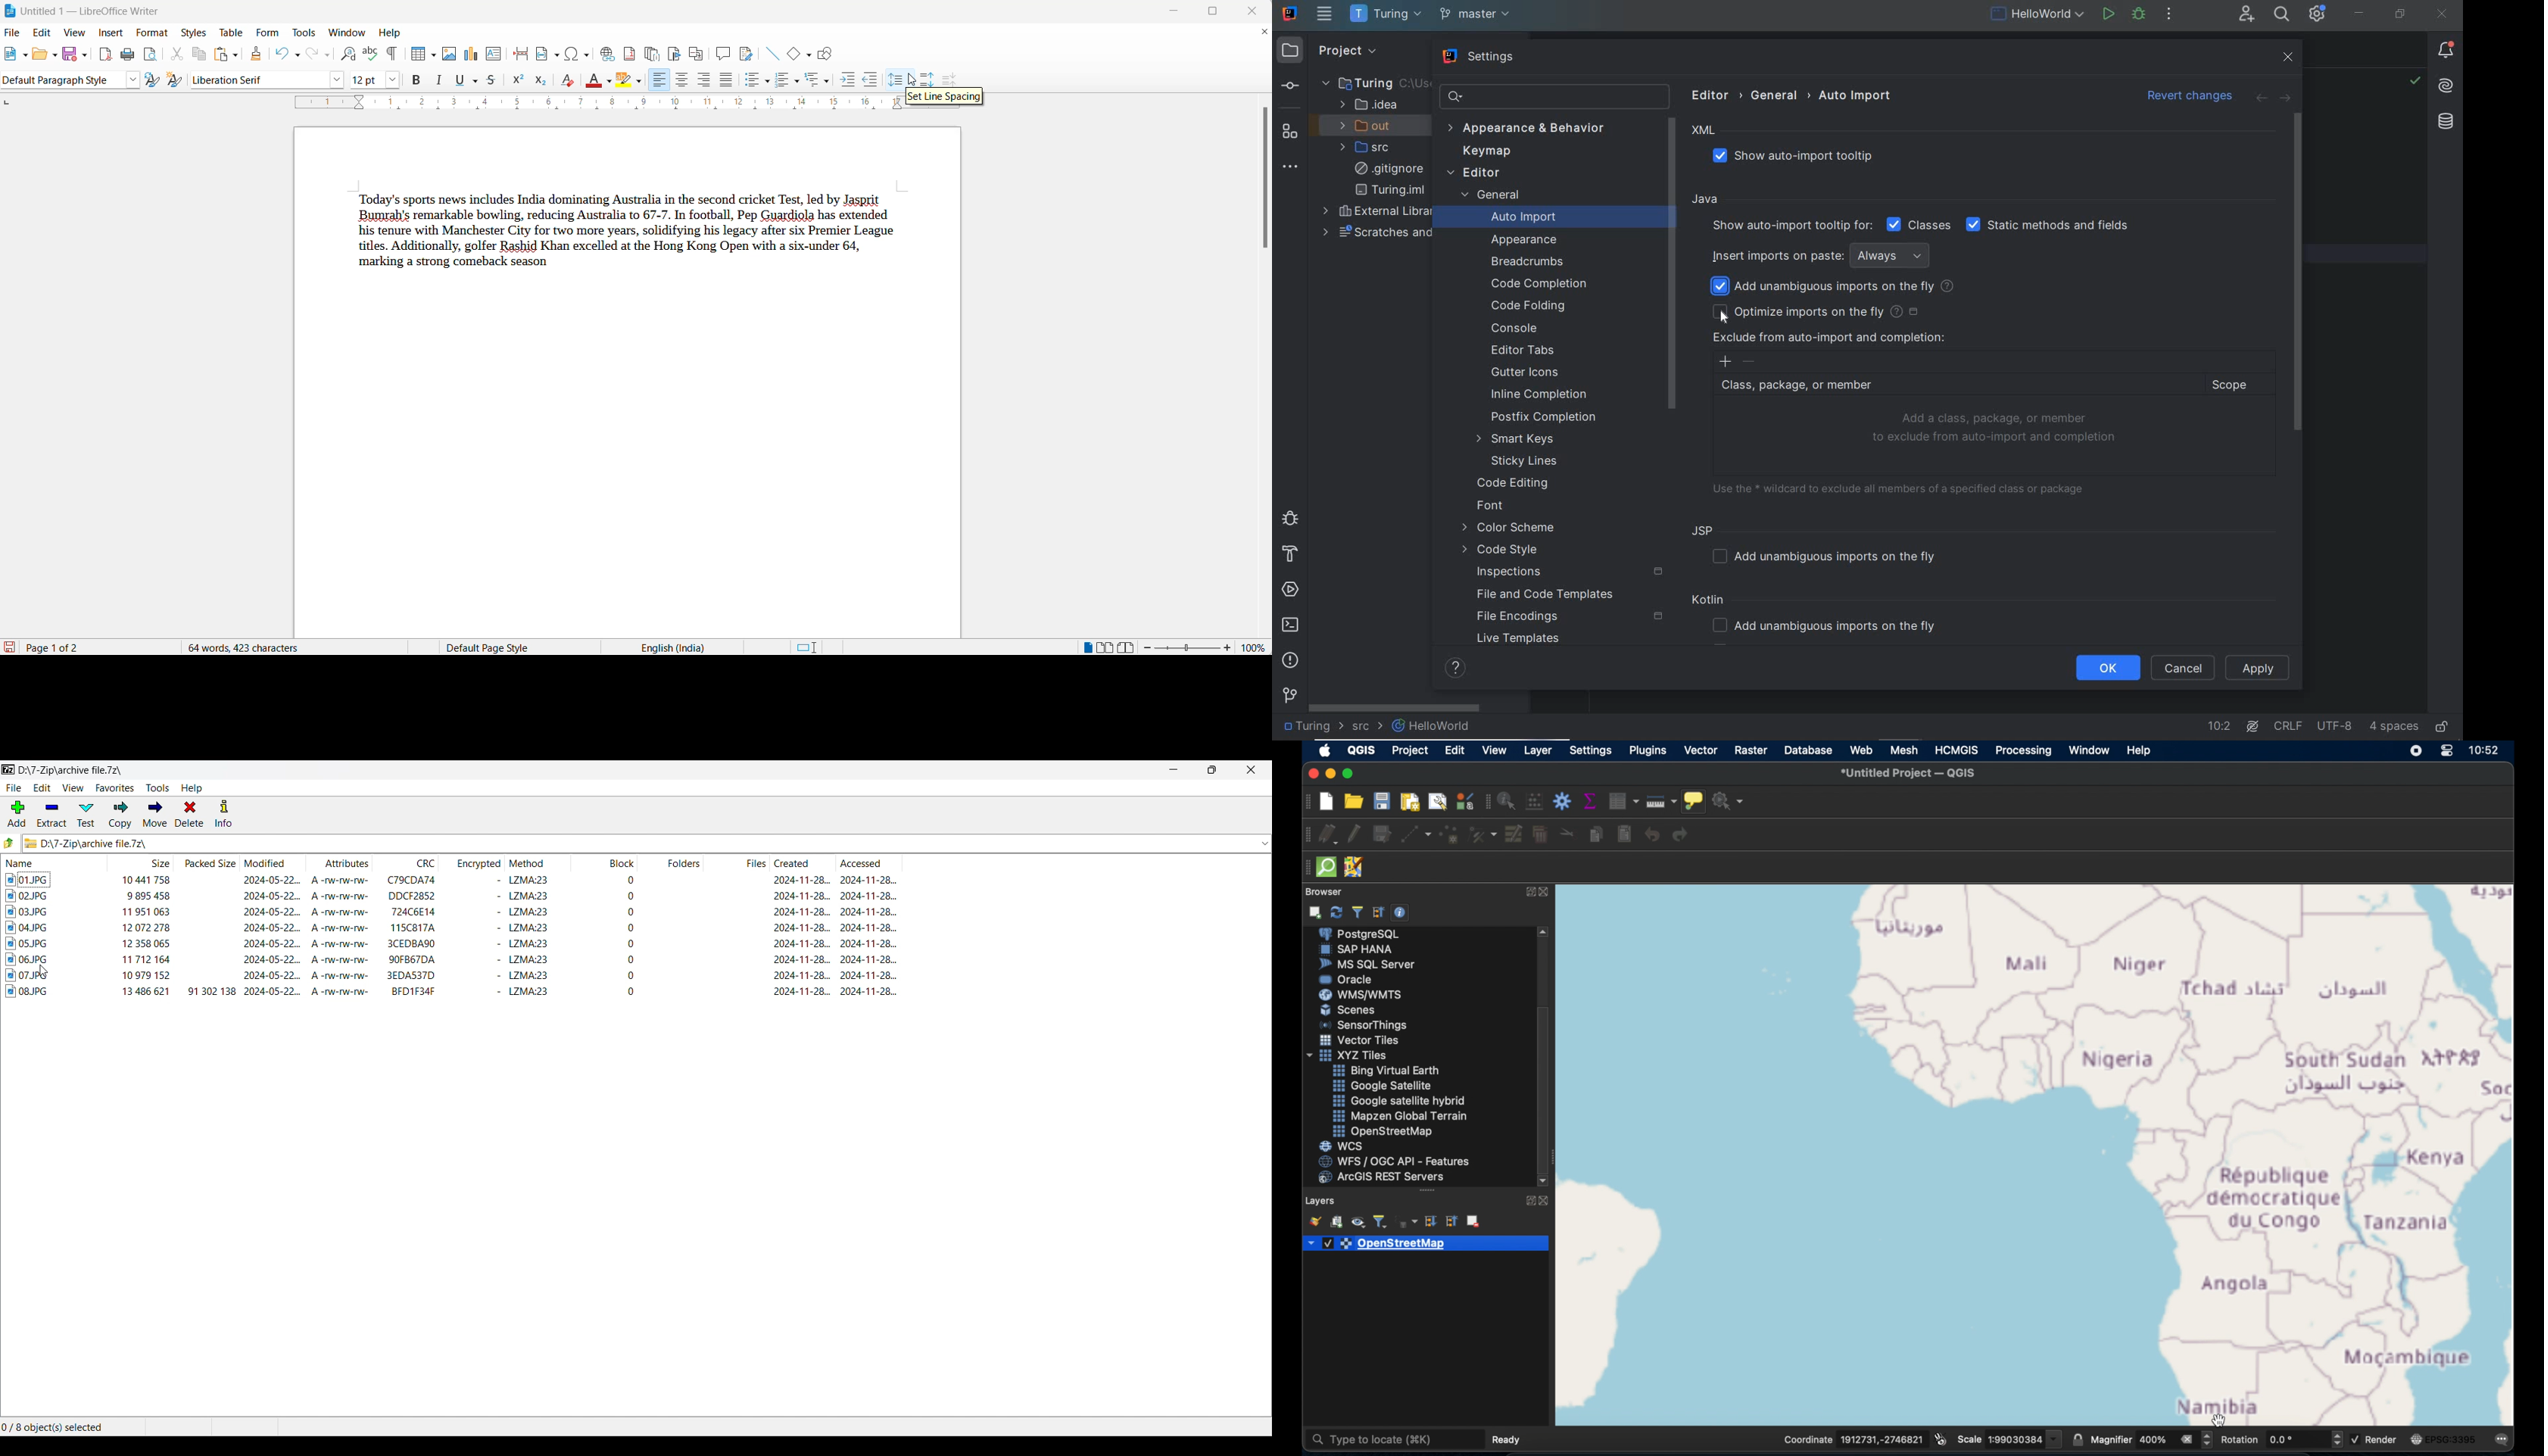 The image size is (2548, 1456). What do you see at coordinates (2410, 752) in the screenshot?
I see `screen recorder` at bounding box center [2410, 752].